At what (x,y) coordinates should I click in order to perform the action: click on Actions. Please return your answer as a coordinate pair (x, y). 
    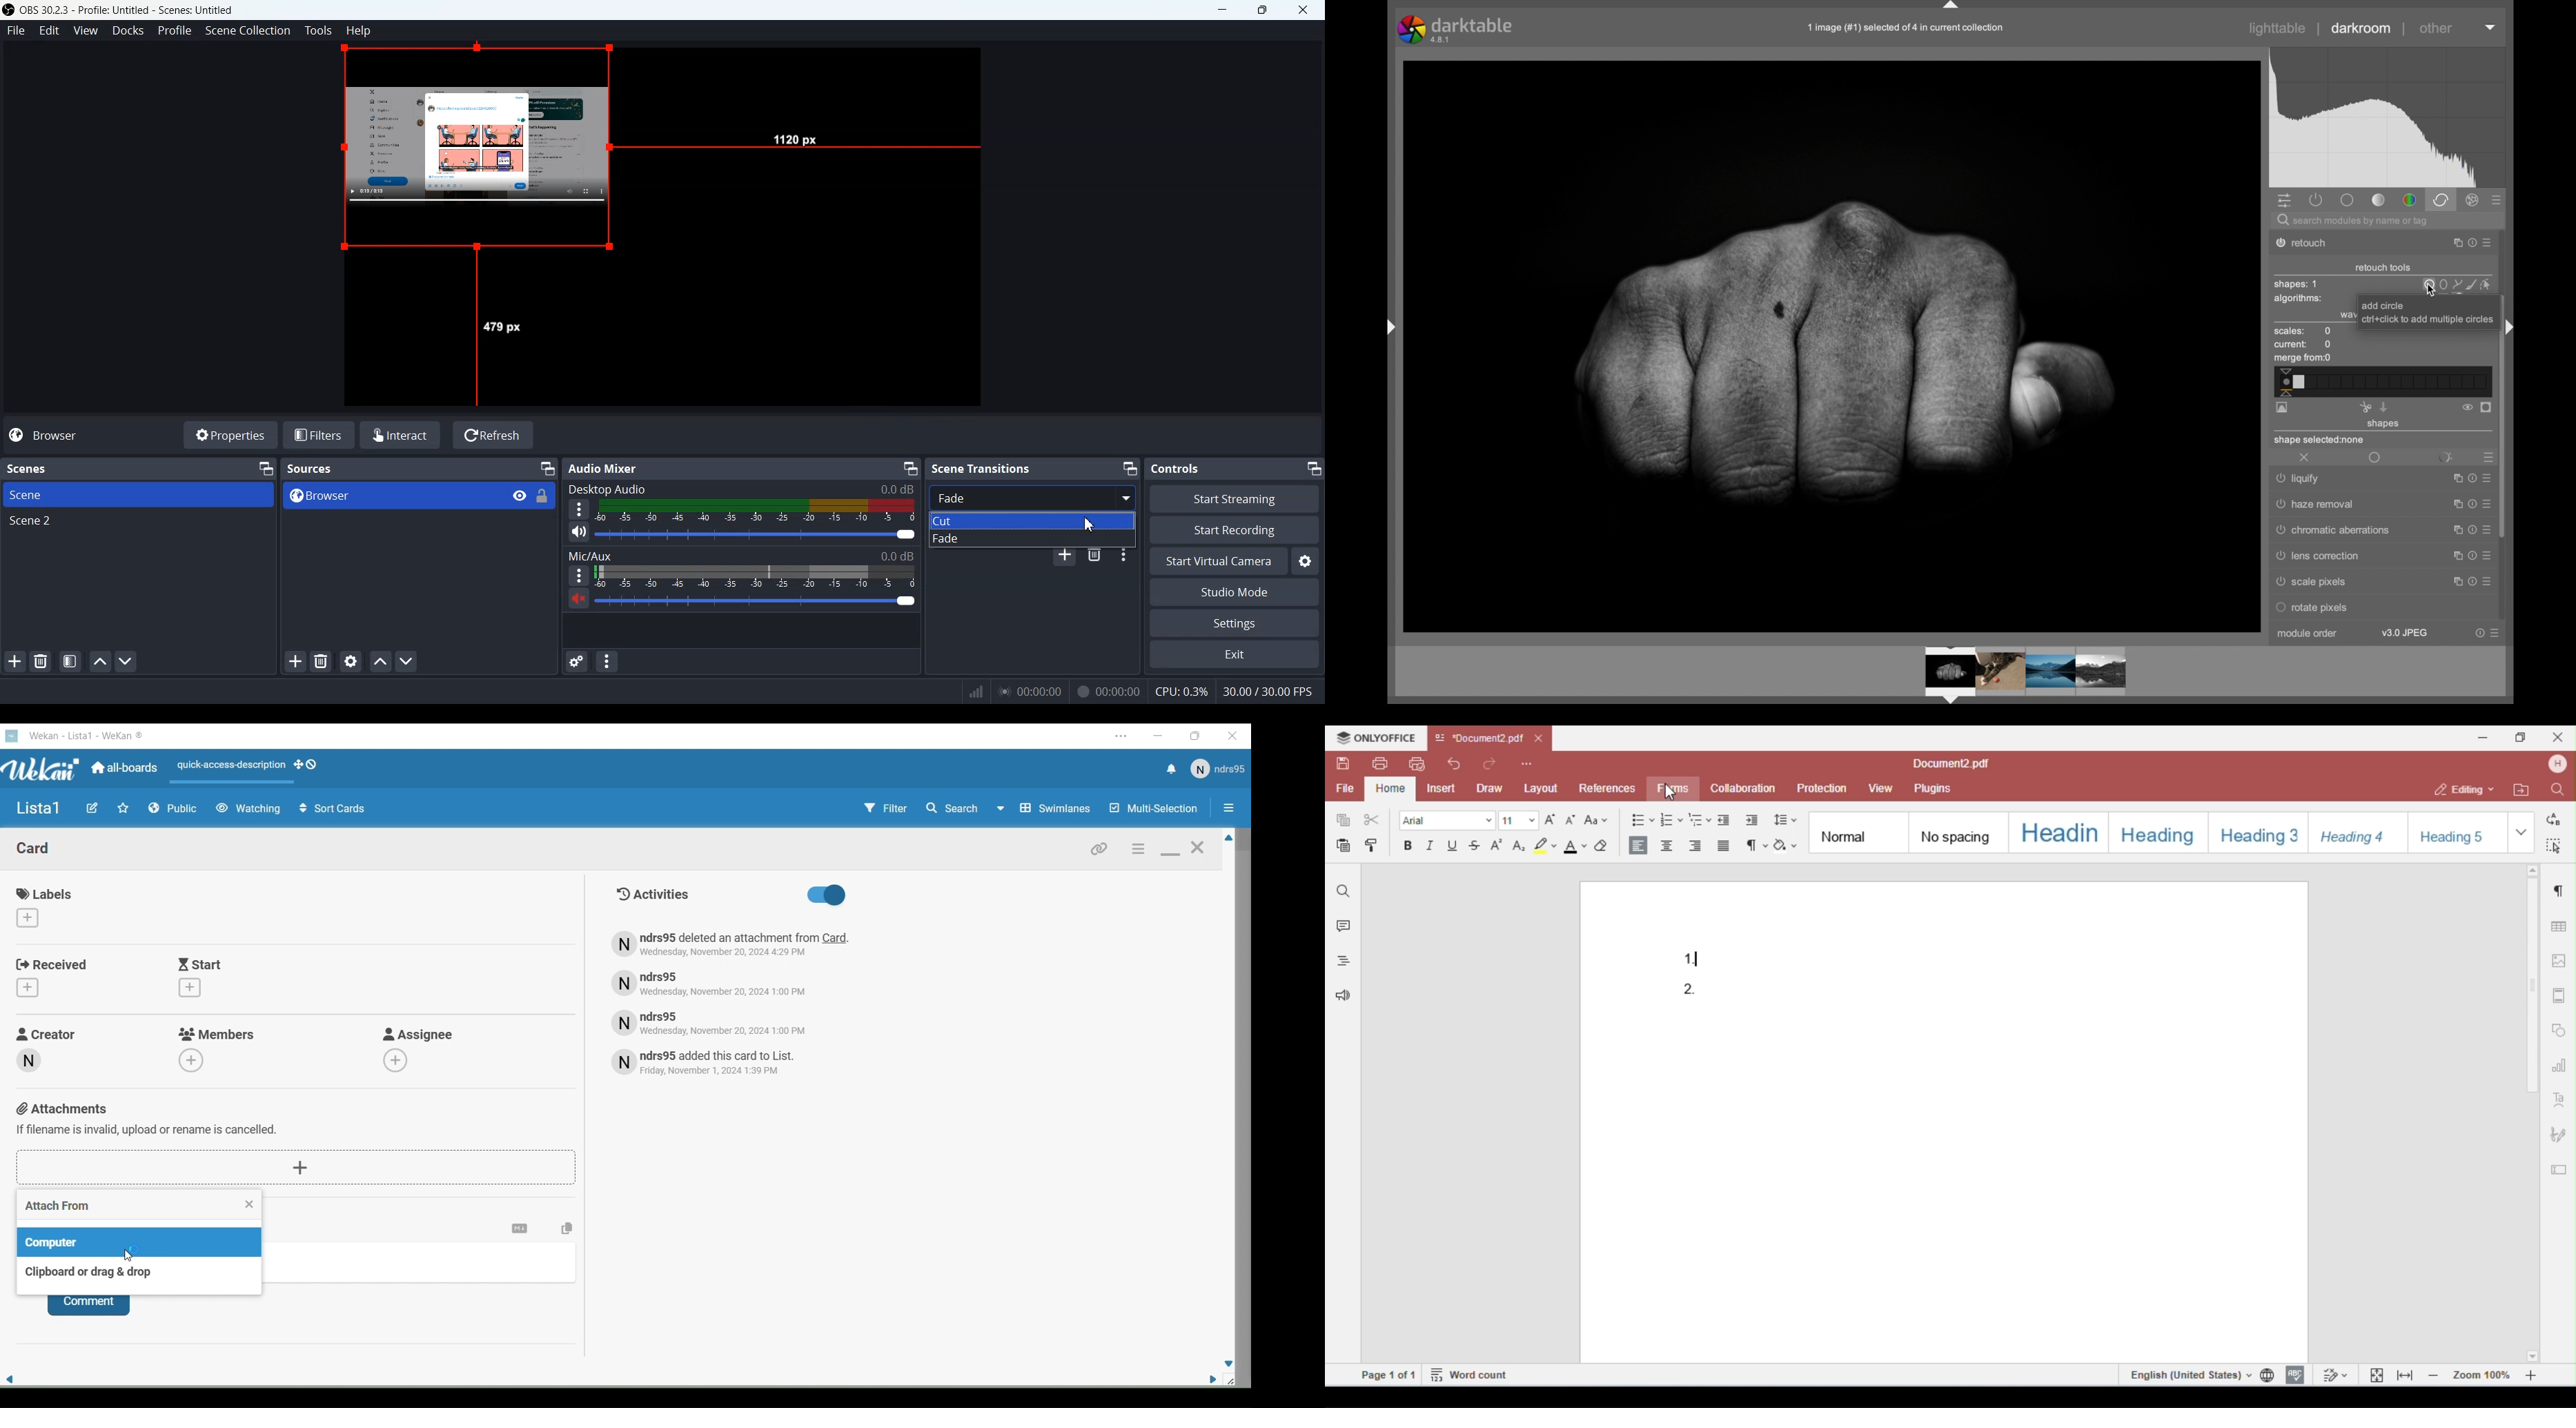
    Looking at the image, I should click on (252, 769).